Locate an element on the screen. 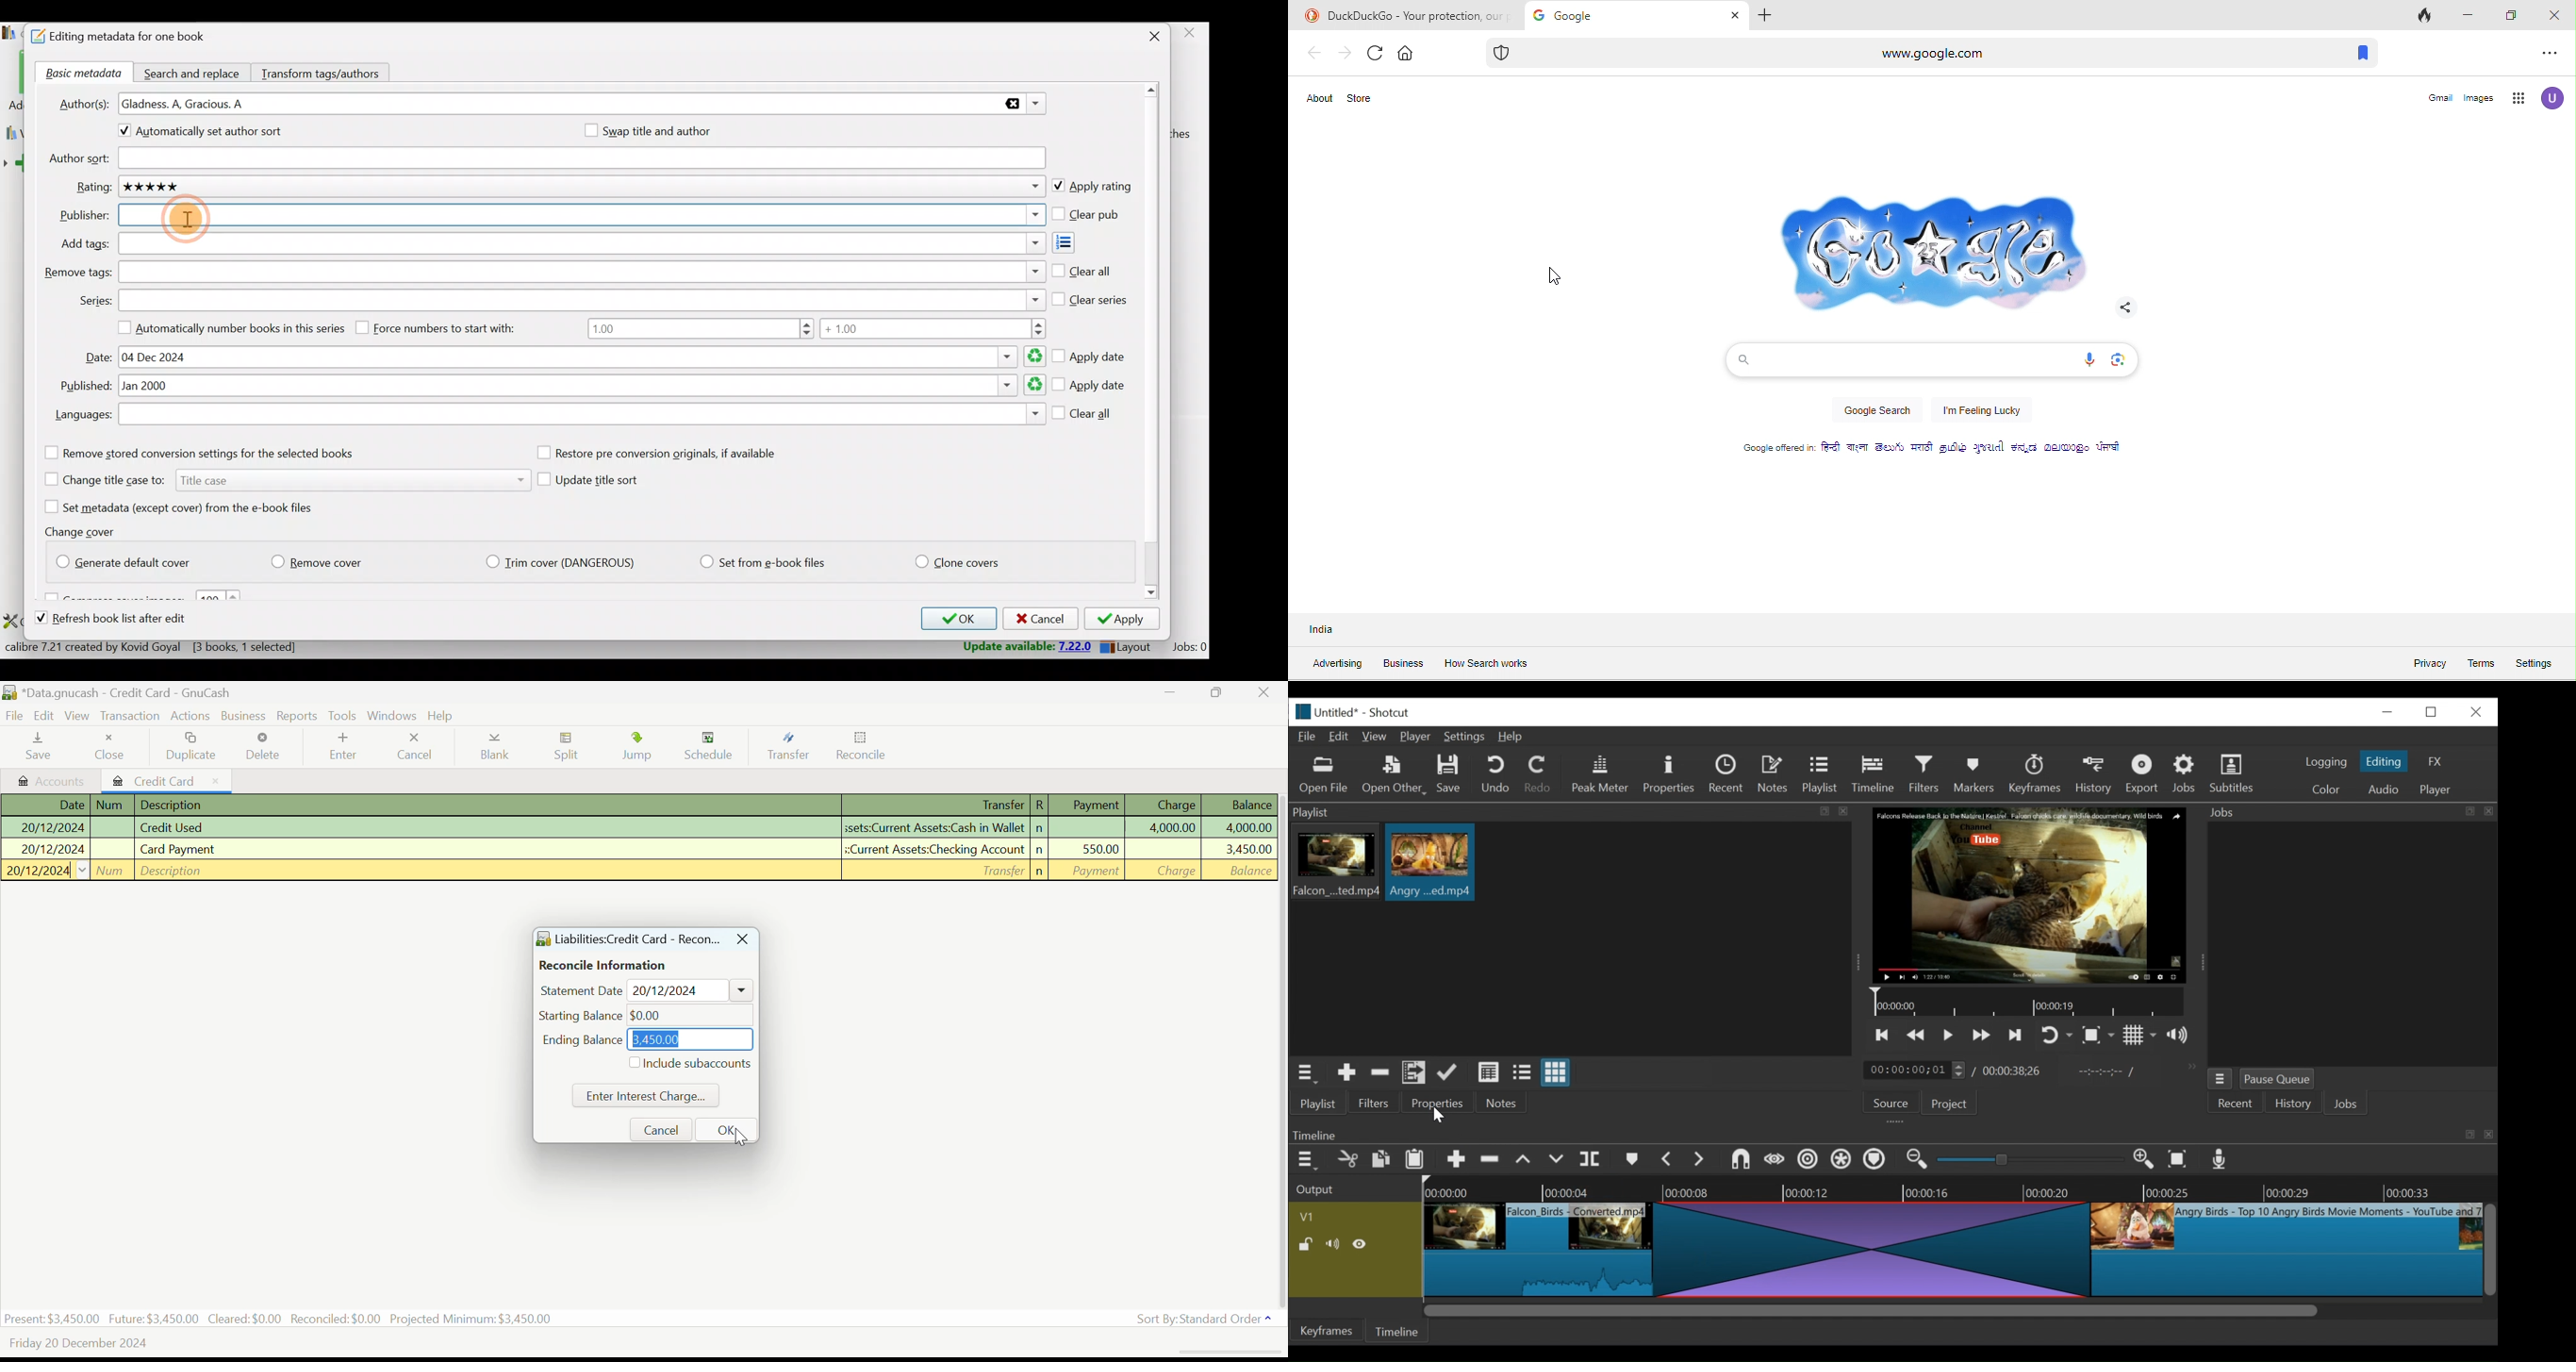 Image resolution: width=2576 pixels, height=1372 pixels. View is located at coordinates (1376, 736).